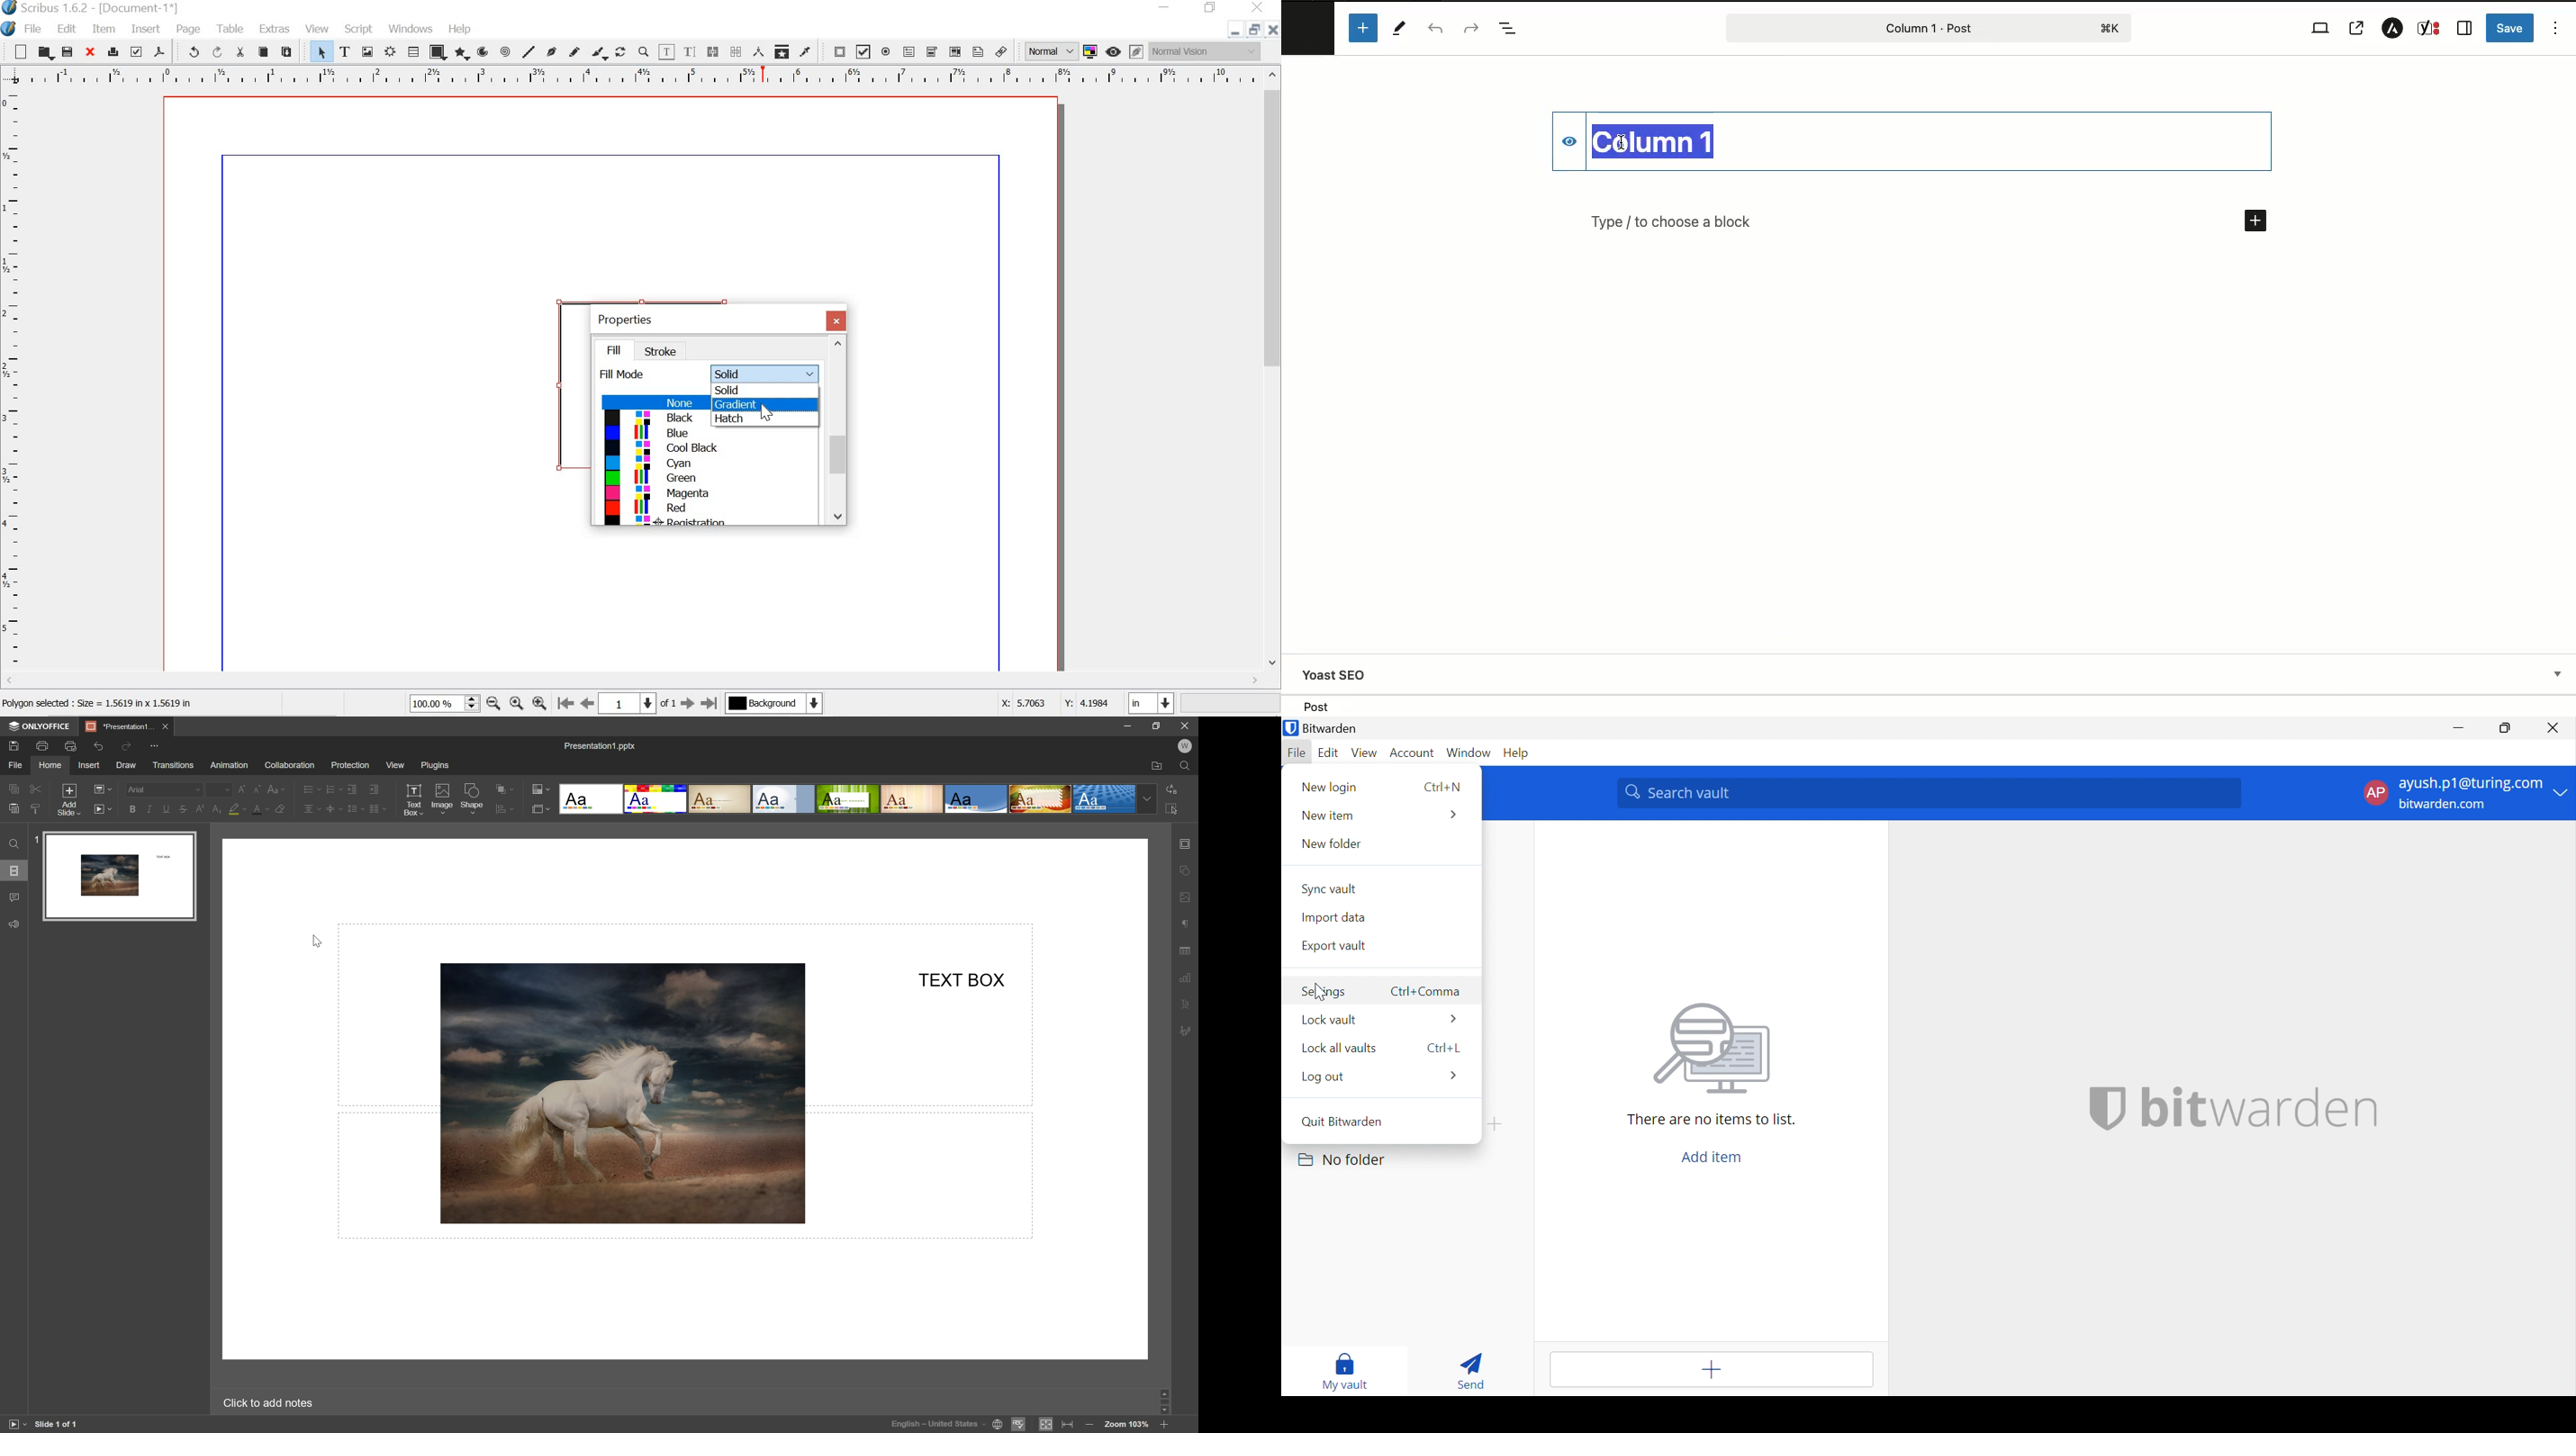  I want to click on File, so click(1297, 754).